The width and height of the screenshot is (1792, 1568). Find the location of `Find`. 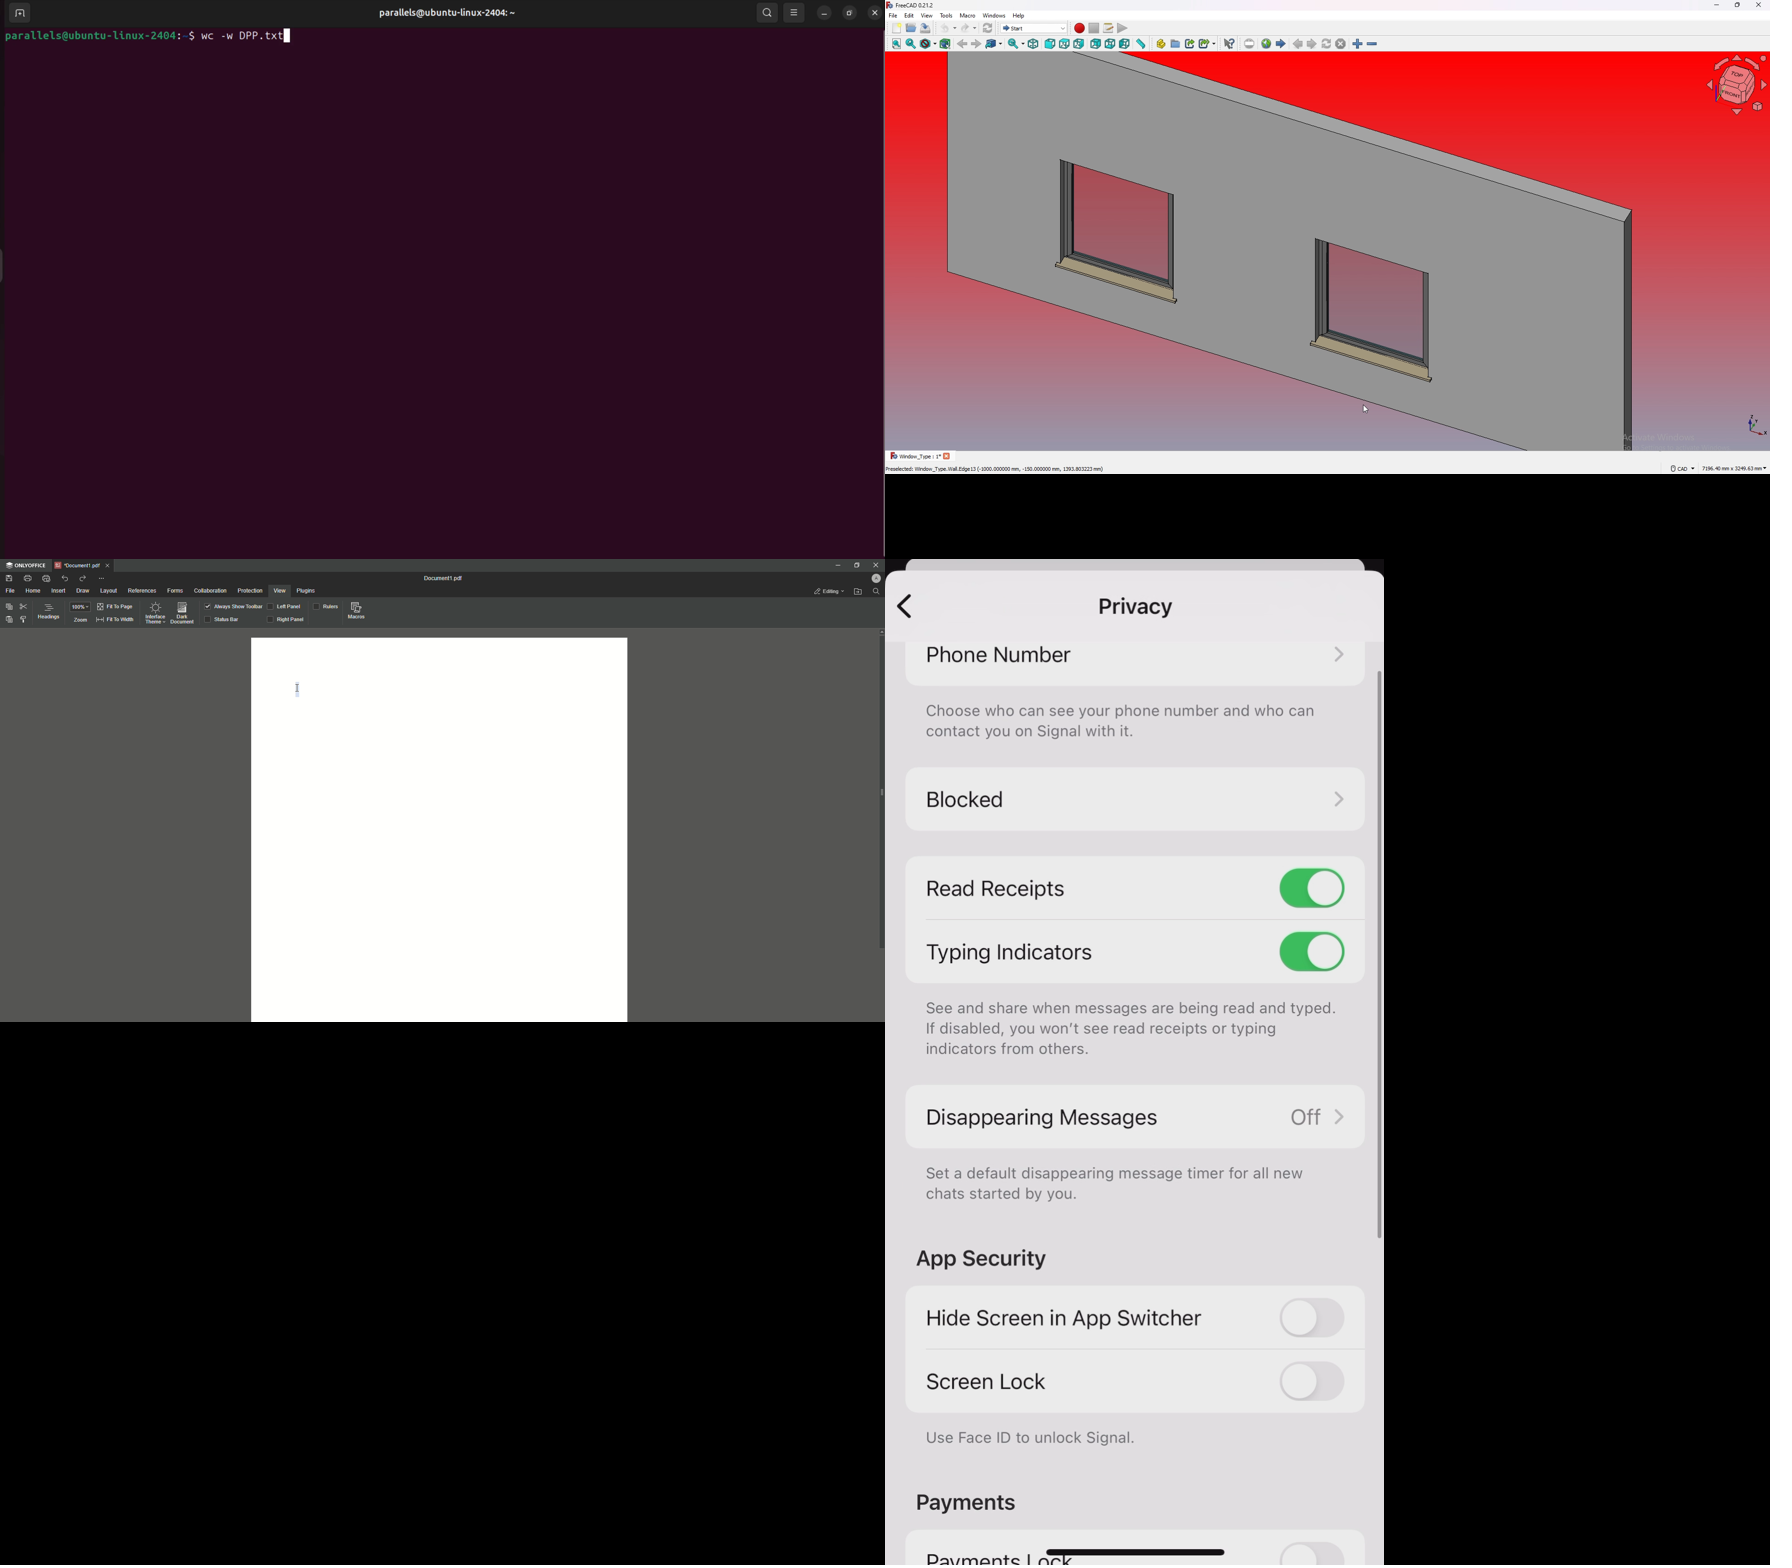

Find is located at coordinates (876, 592).